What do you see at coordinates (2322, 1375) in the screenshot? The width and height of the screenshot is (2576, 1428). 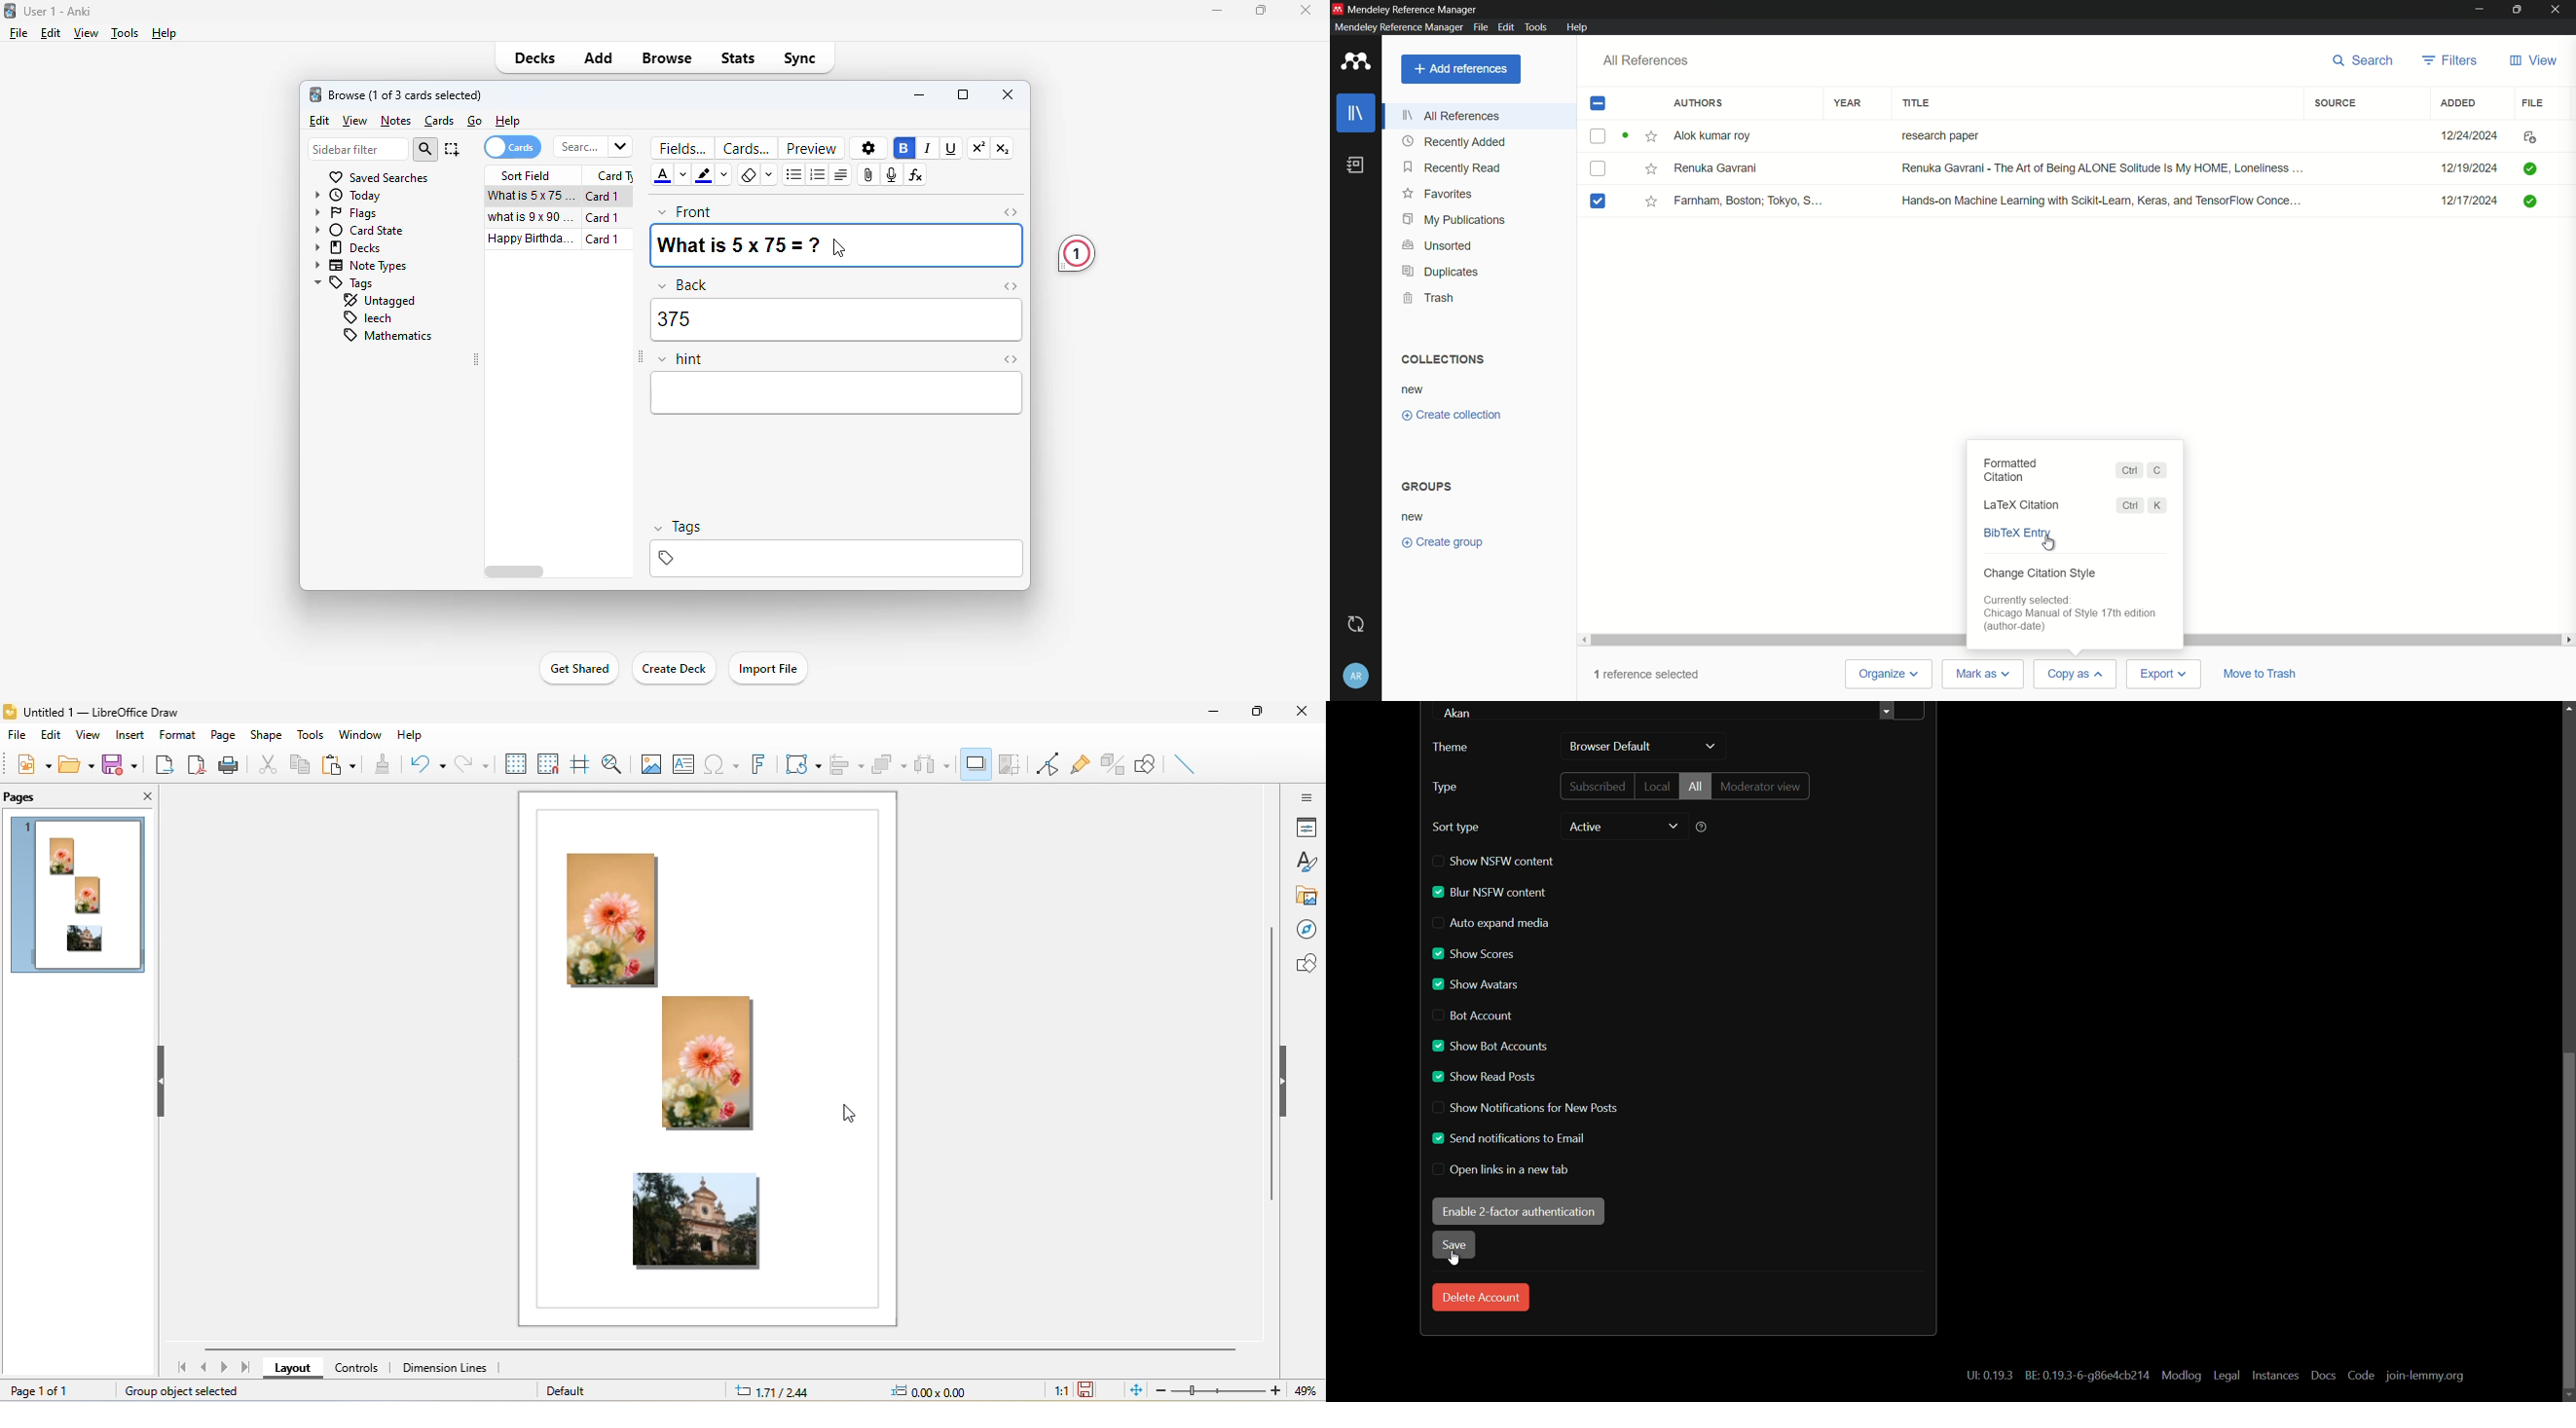 I see `docs` at bounding box center [2322, 1375].